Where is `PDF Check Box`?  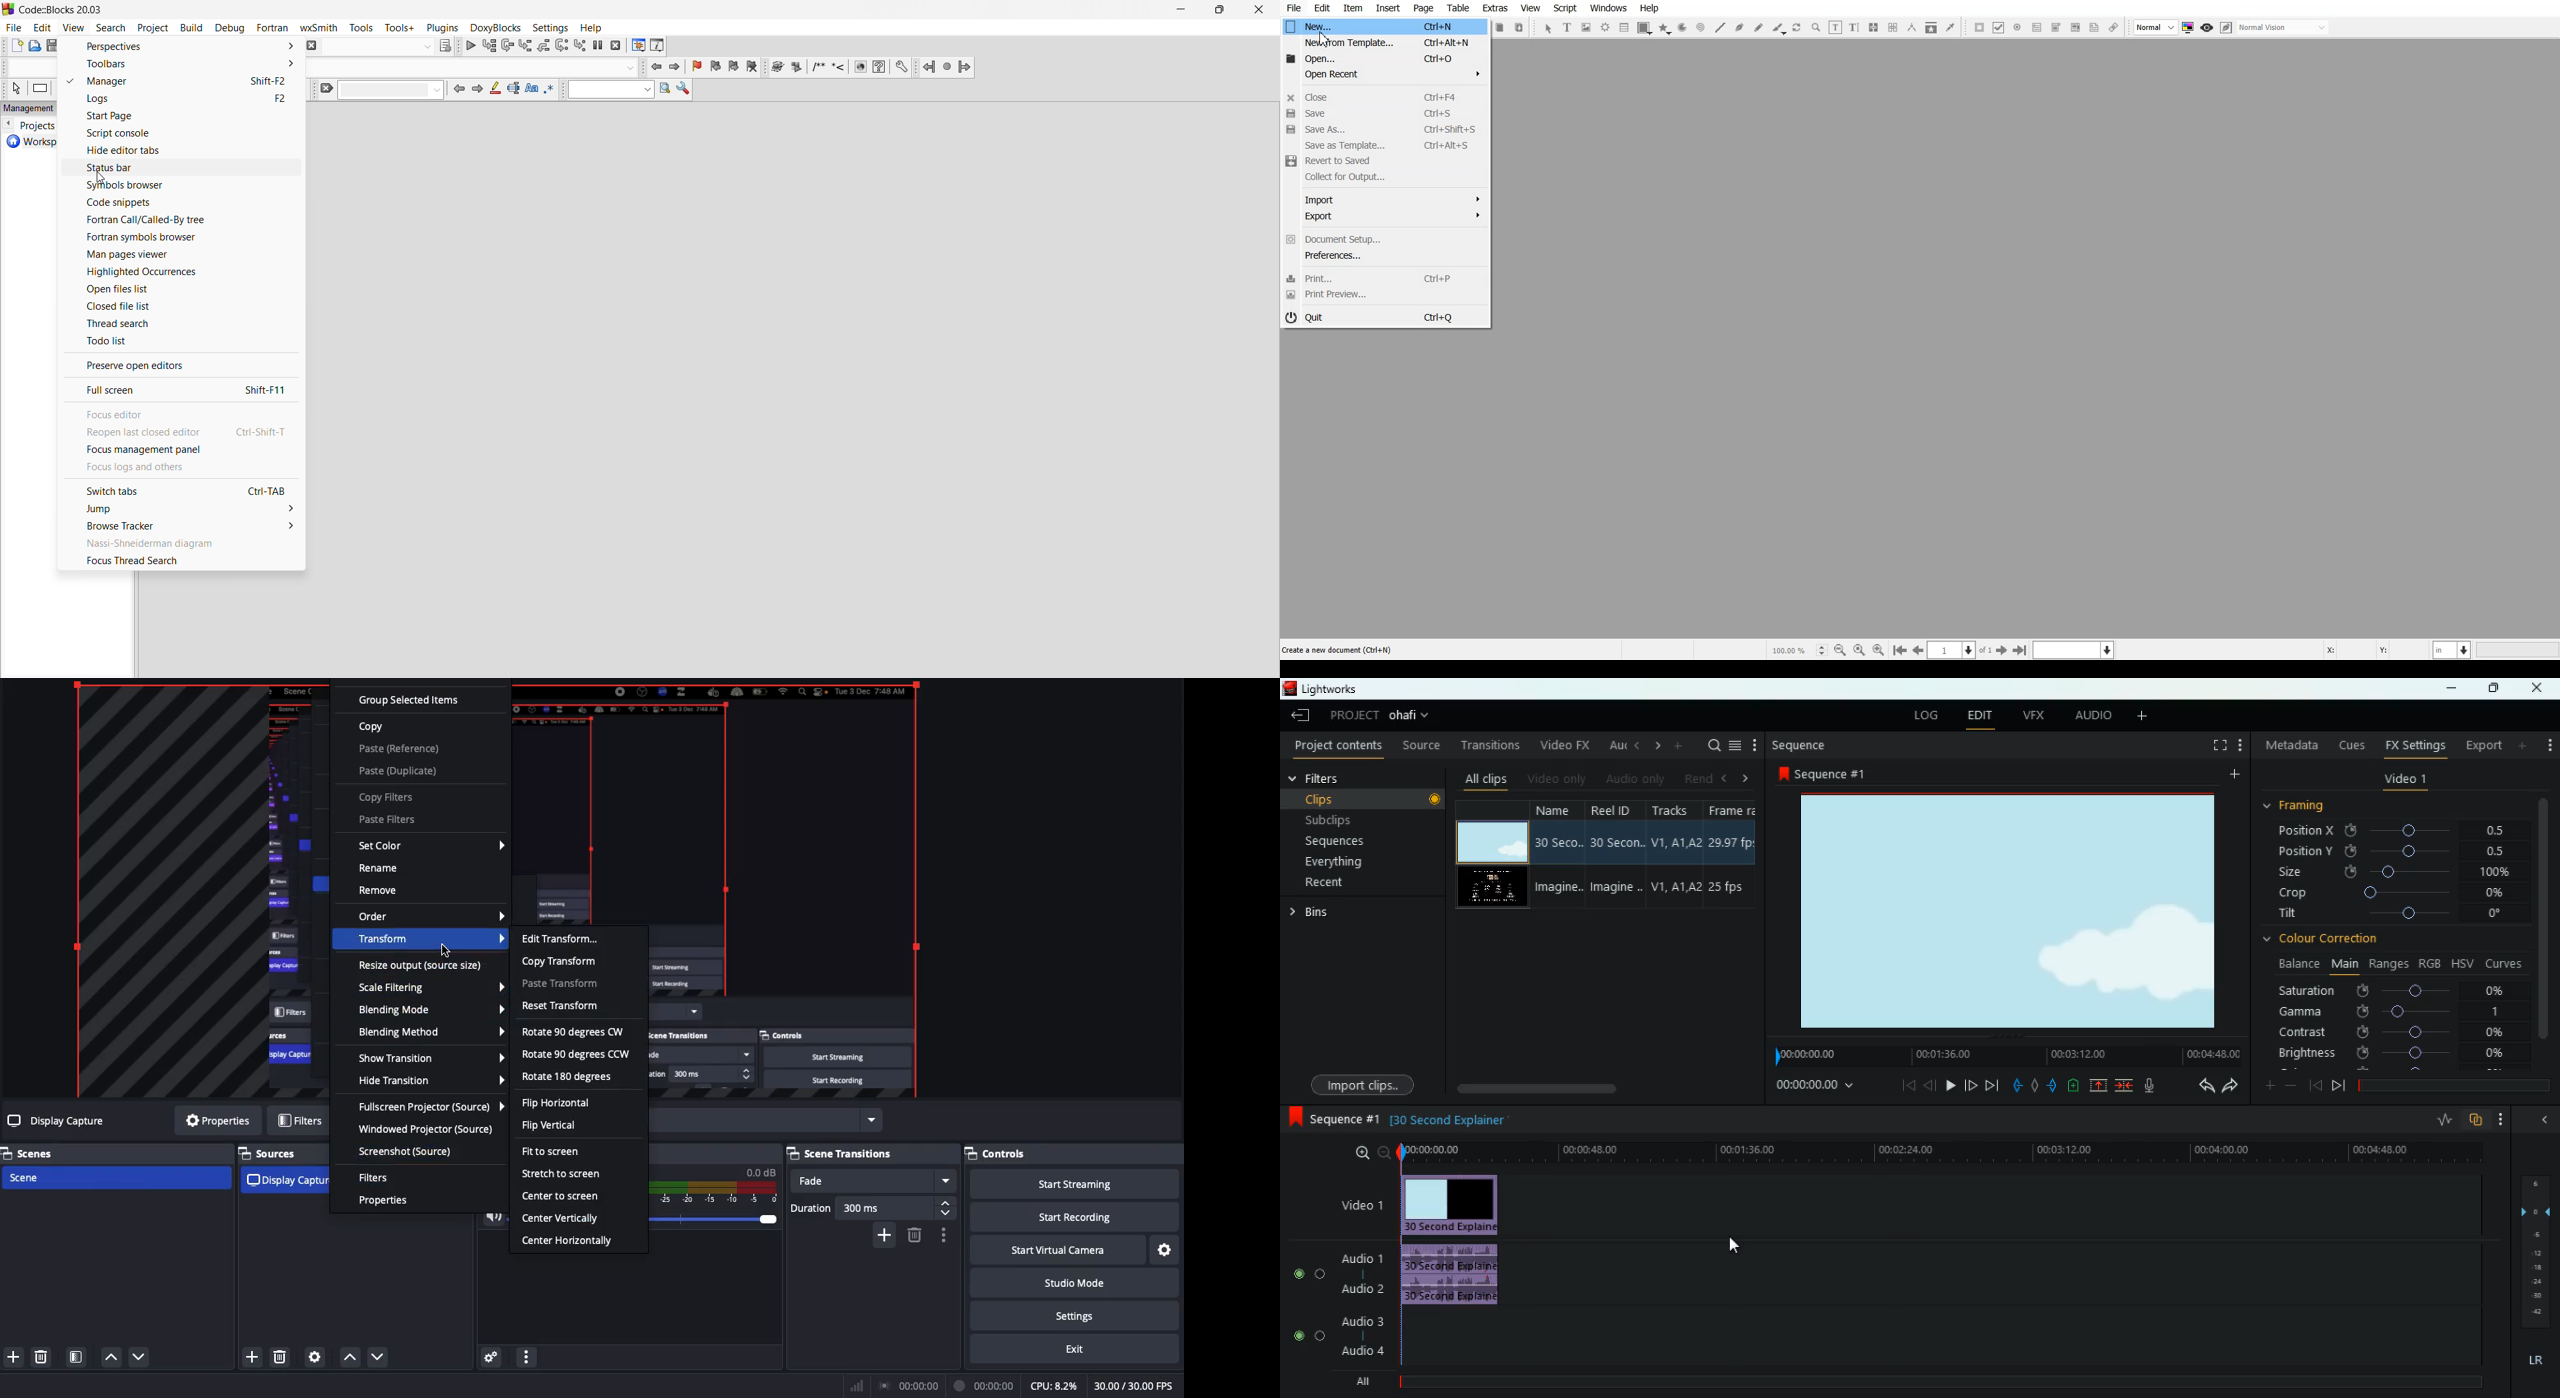 PDF Check Box is located at coordinates (1999, 27).